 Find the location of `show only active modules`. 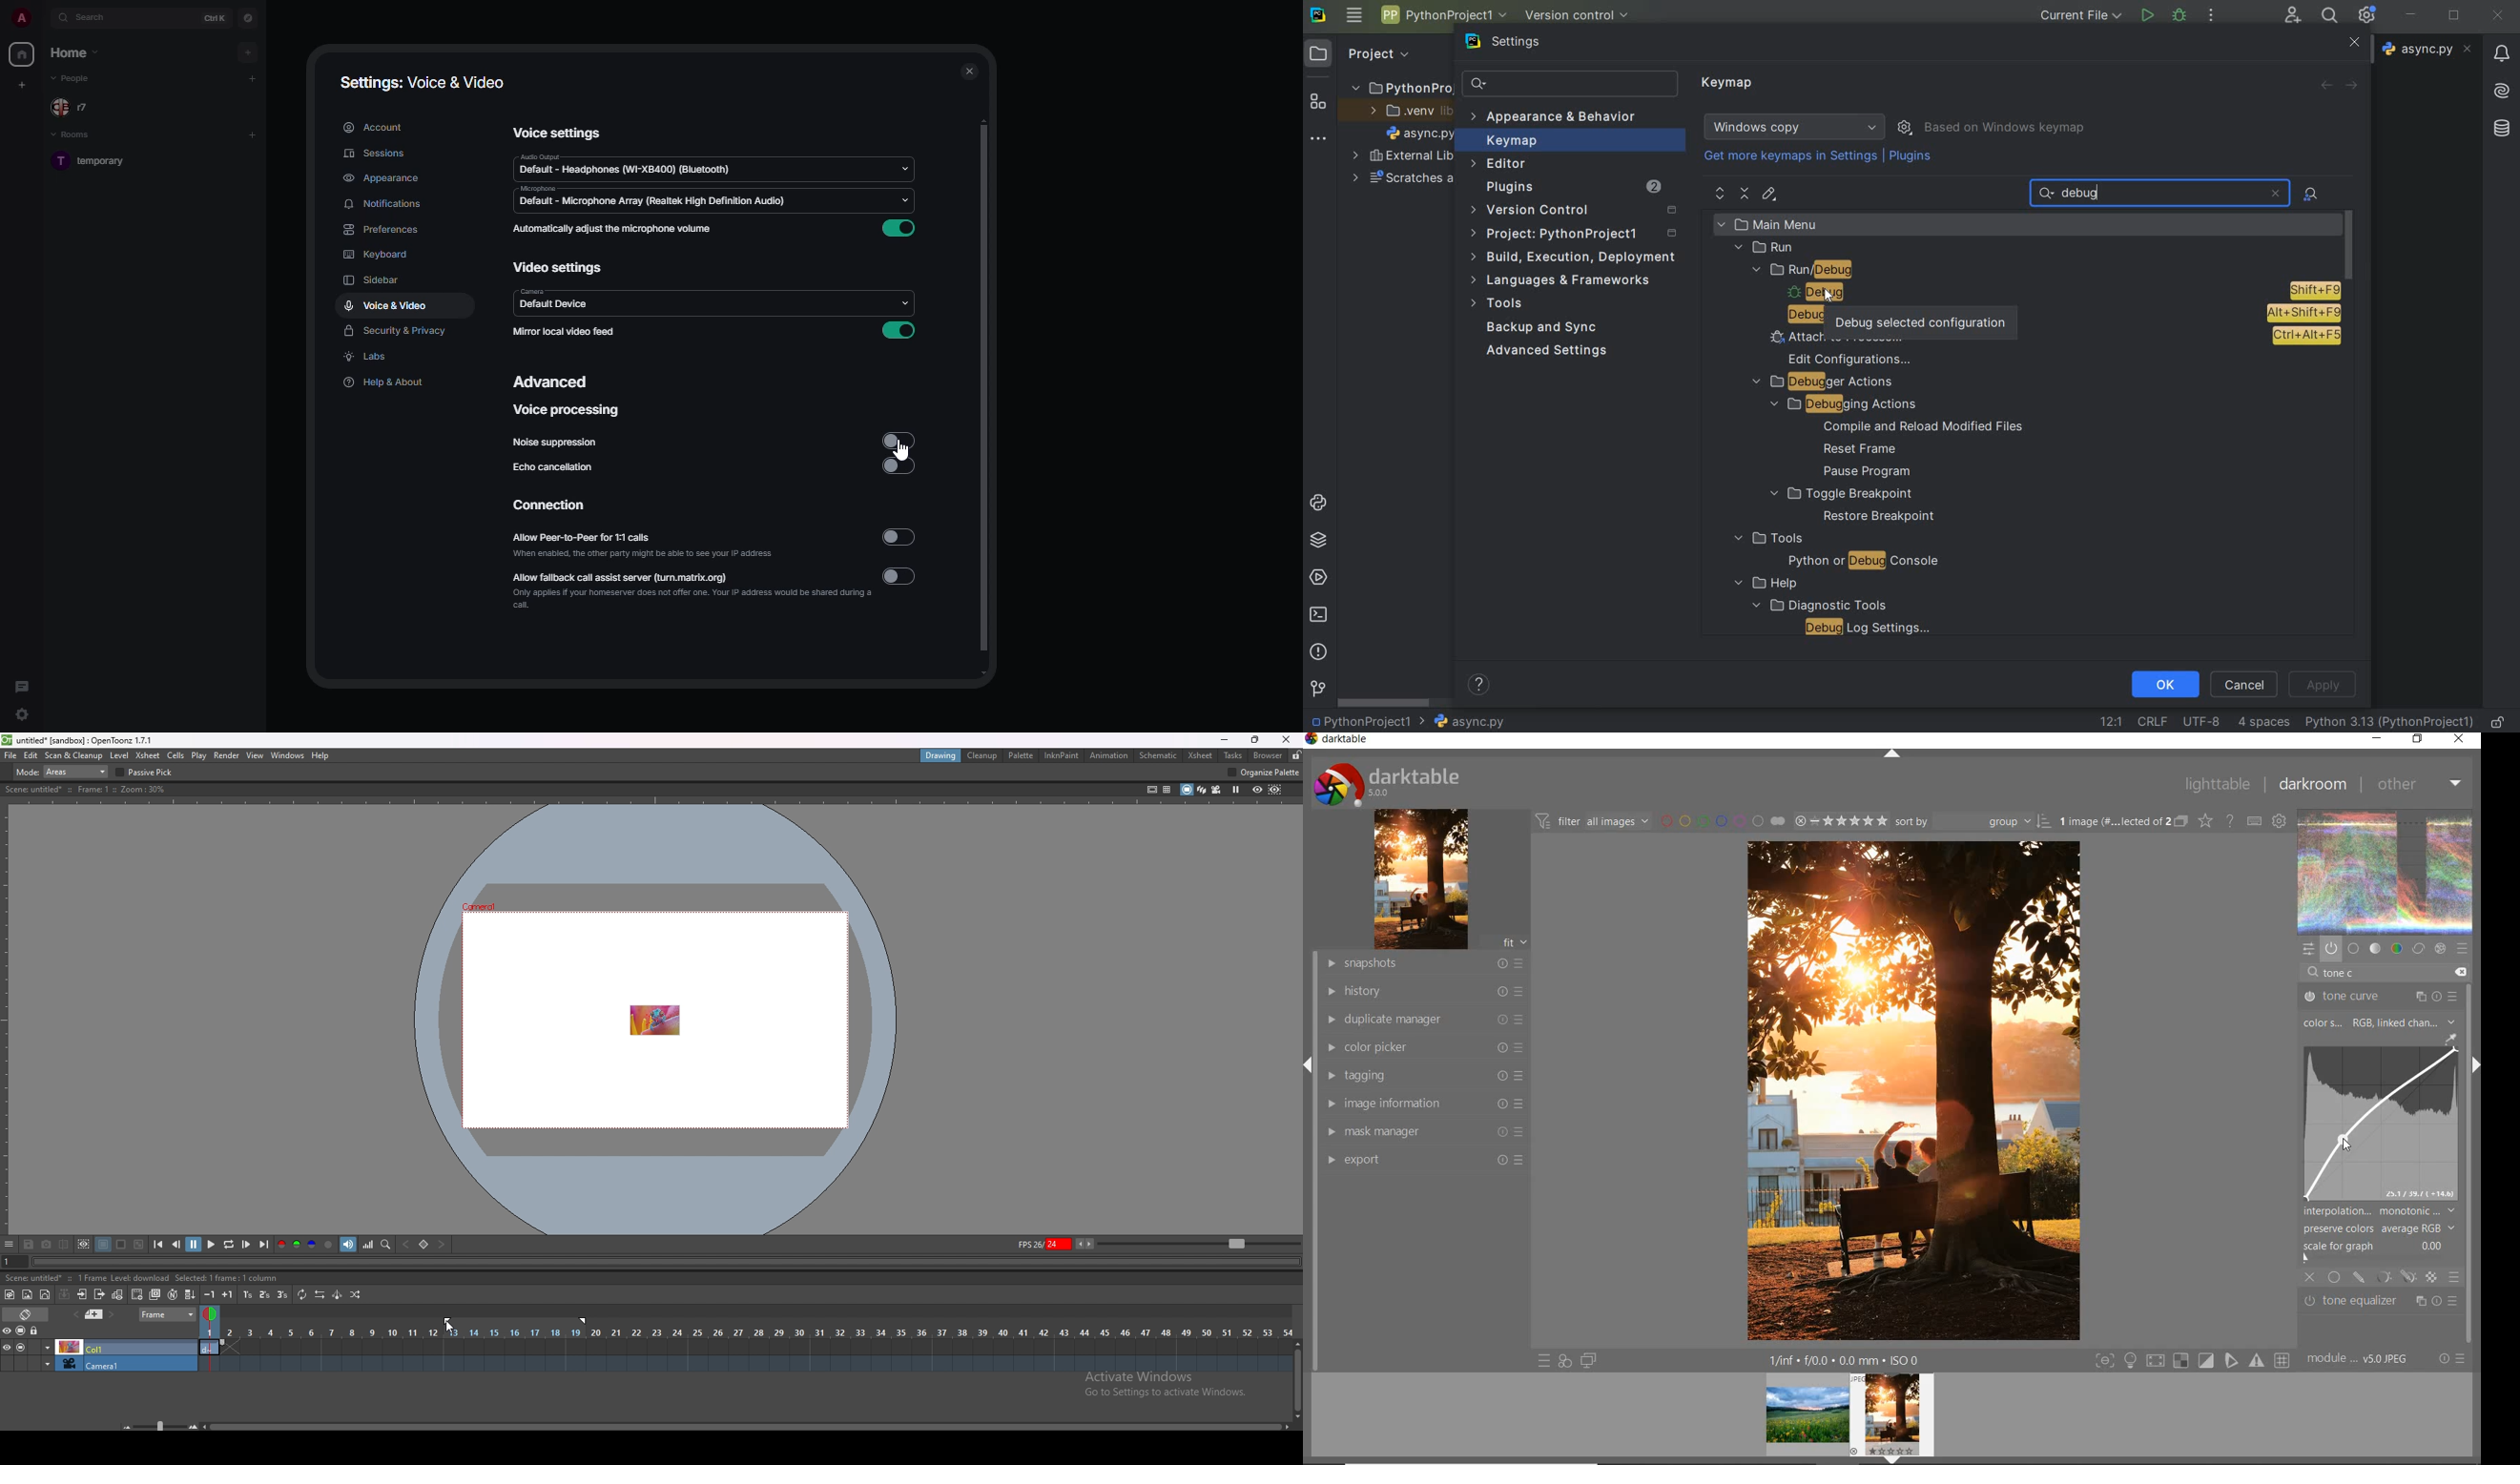

show only active modules is located at coordinates (2332, 948).